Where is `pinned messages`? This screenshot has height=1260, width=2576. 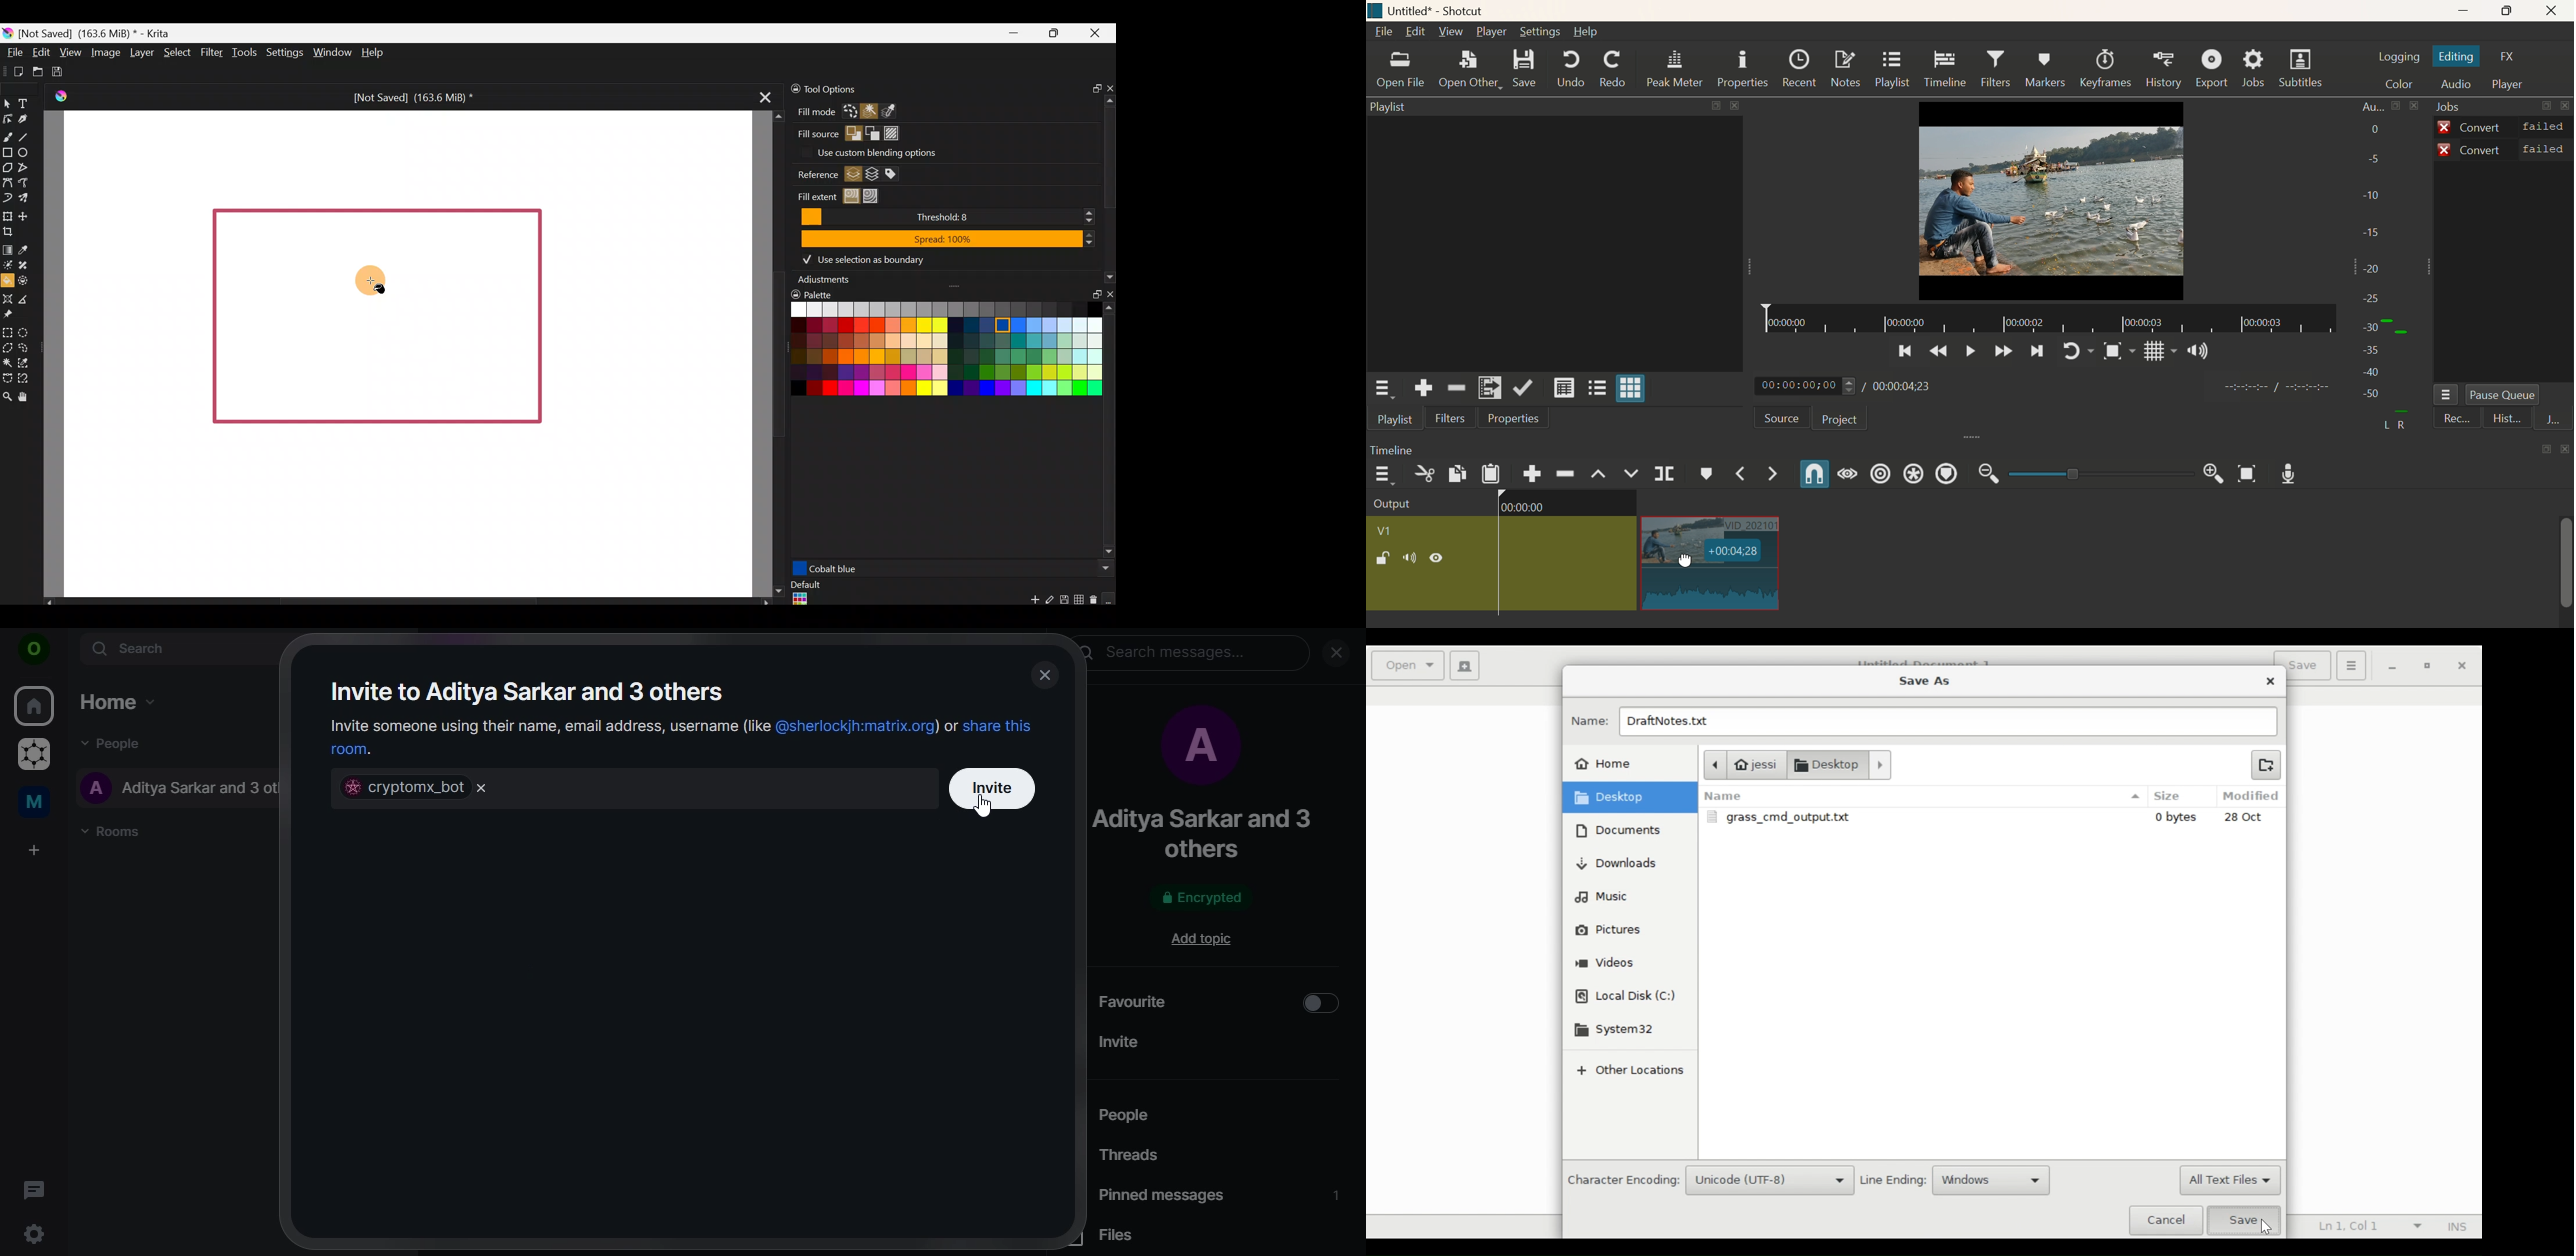
pinned messages is located at coordinates (1220, 1195).